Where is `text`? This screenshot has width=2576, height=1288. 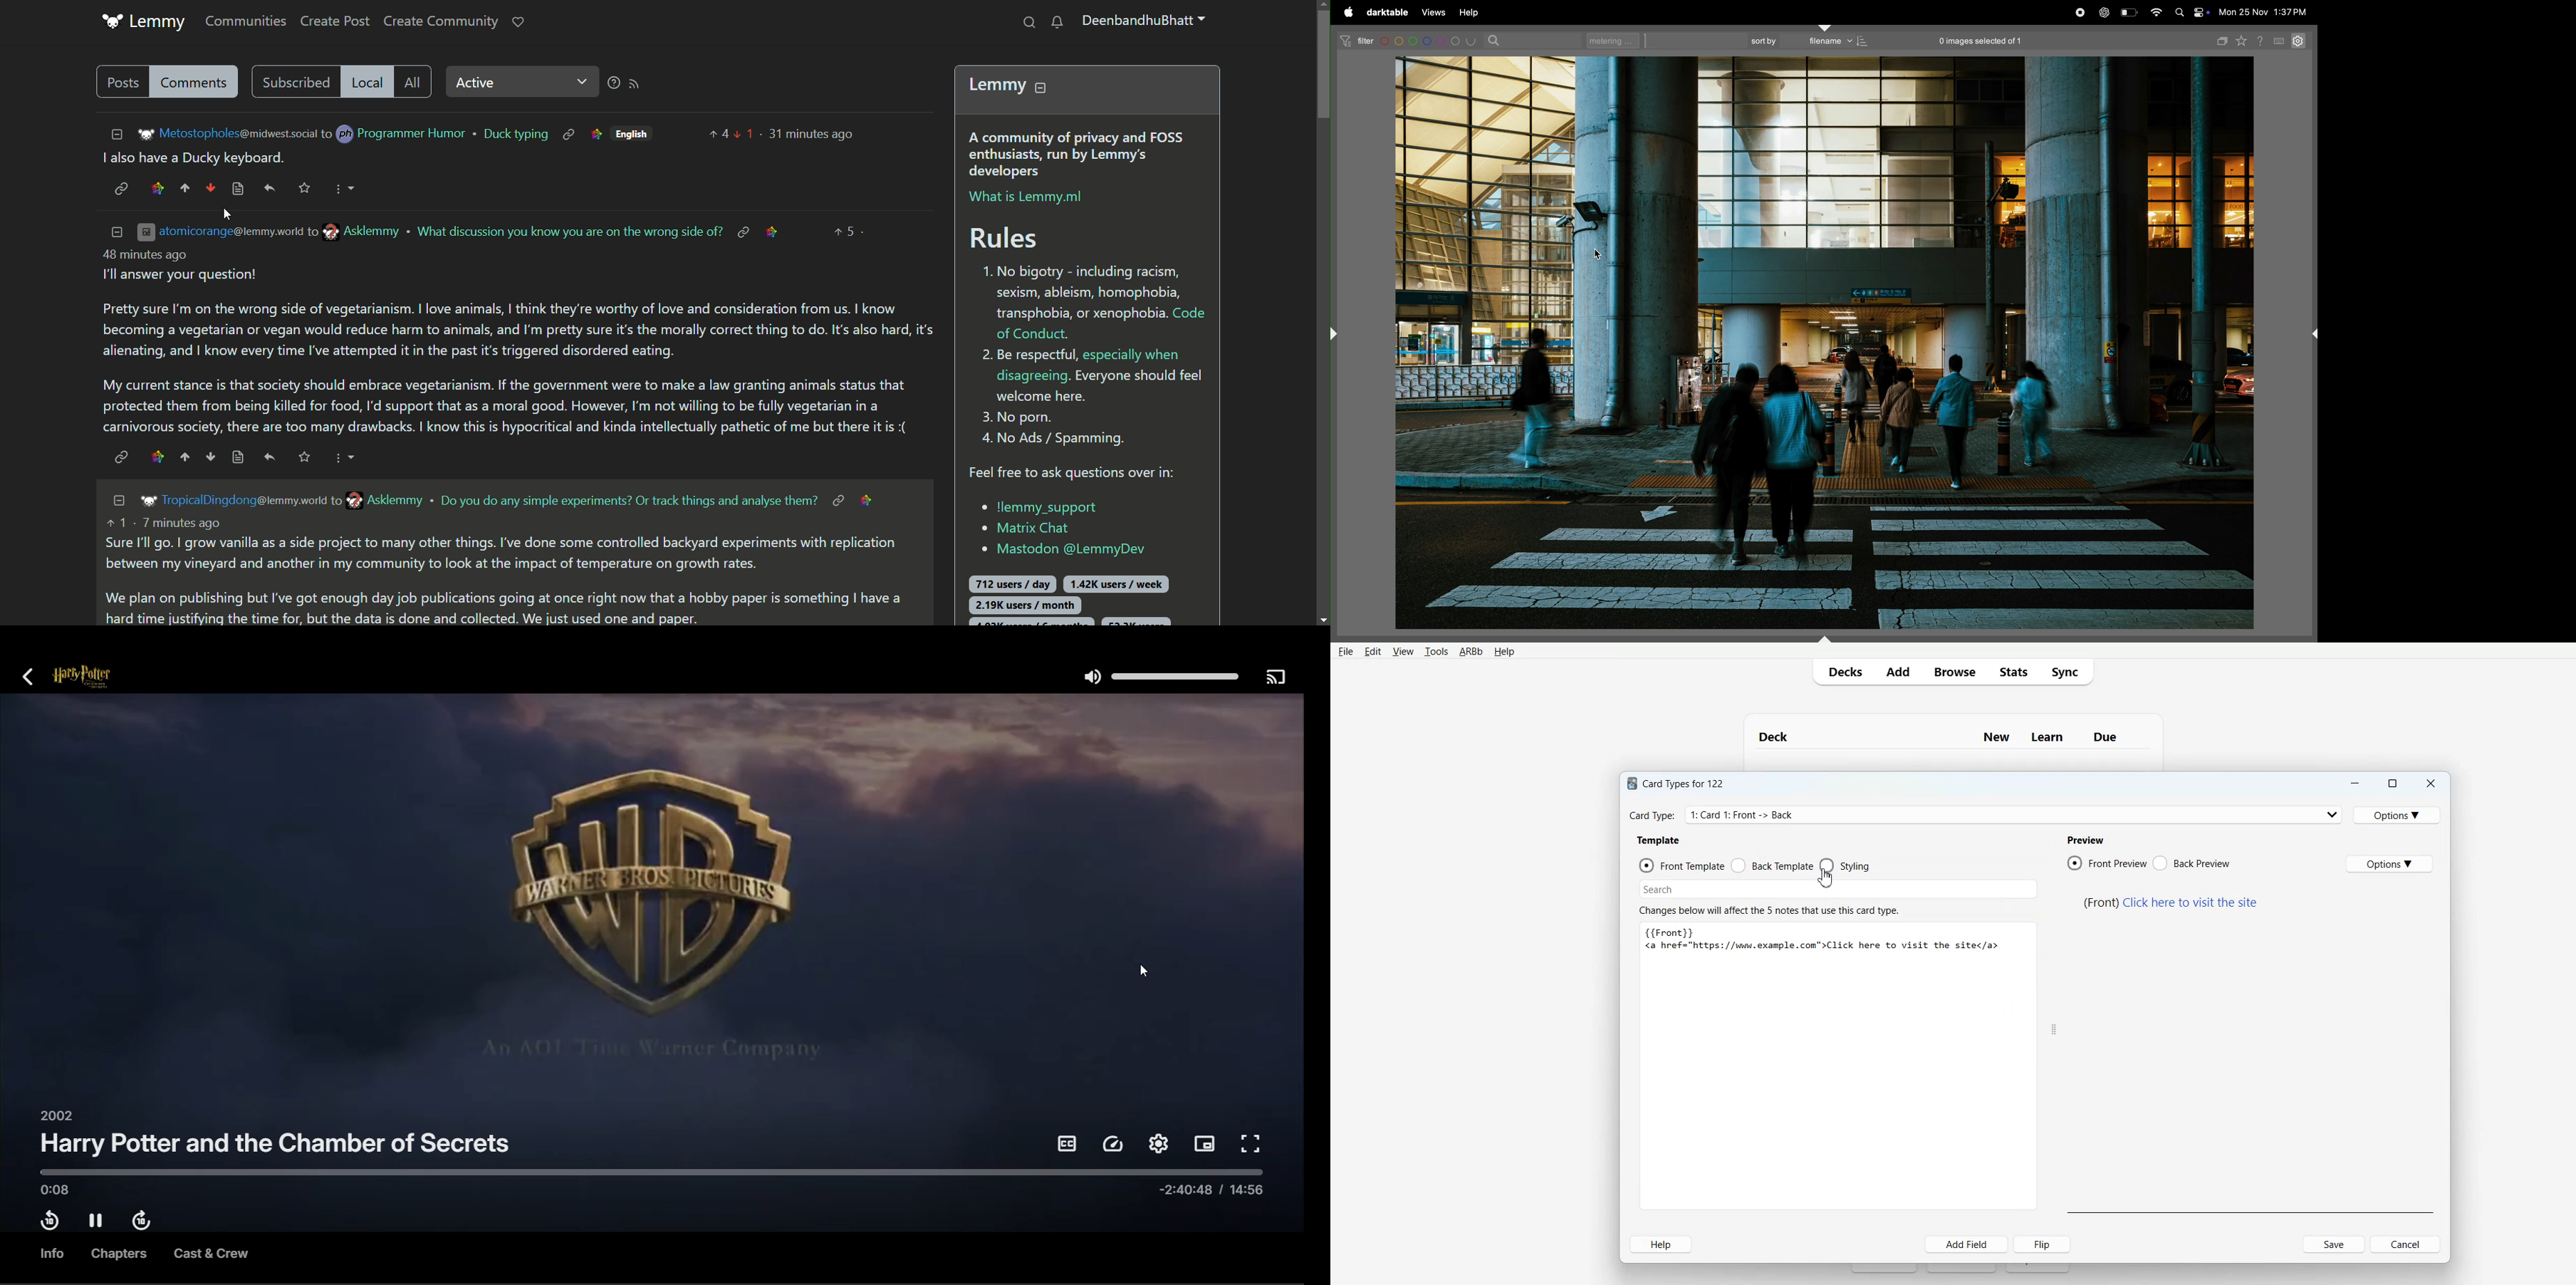 text is located at coordinates (504, 571).